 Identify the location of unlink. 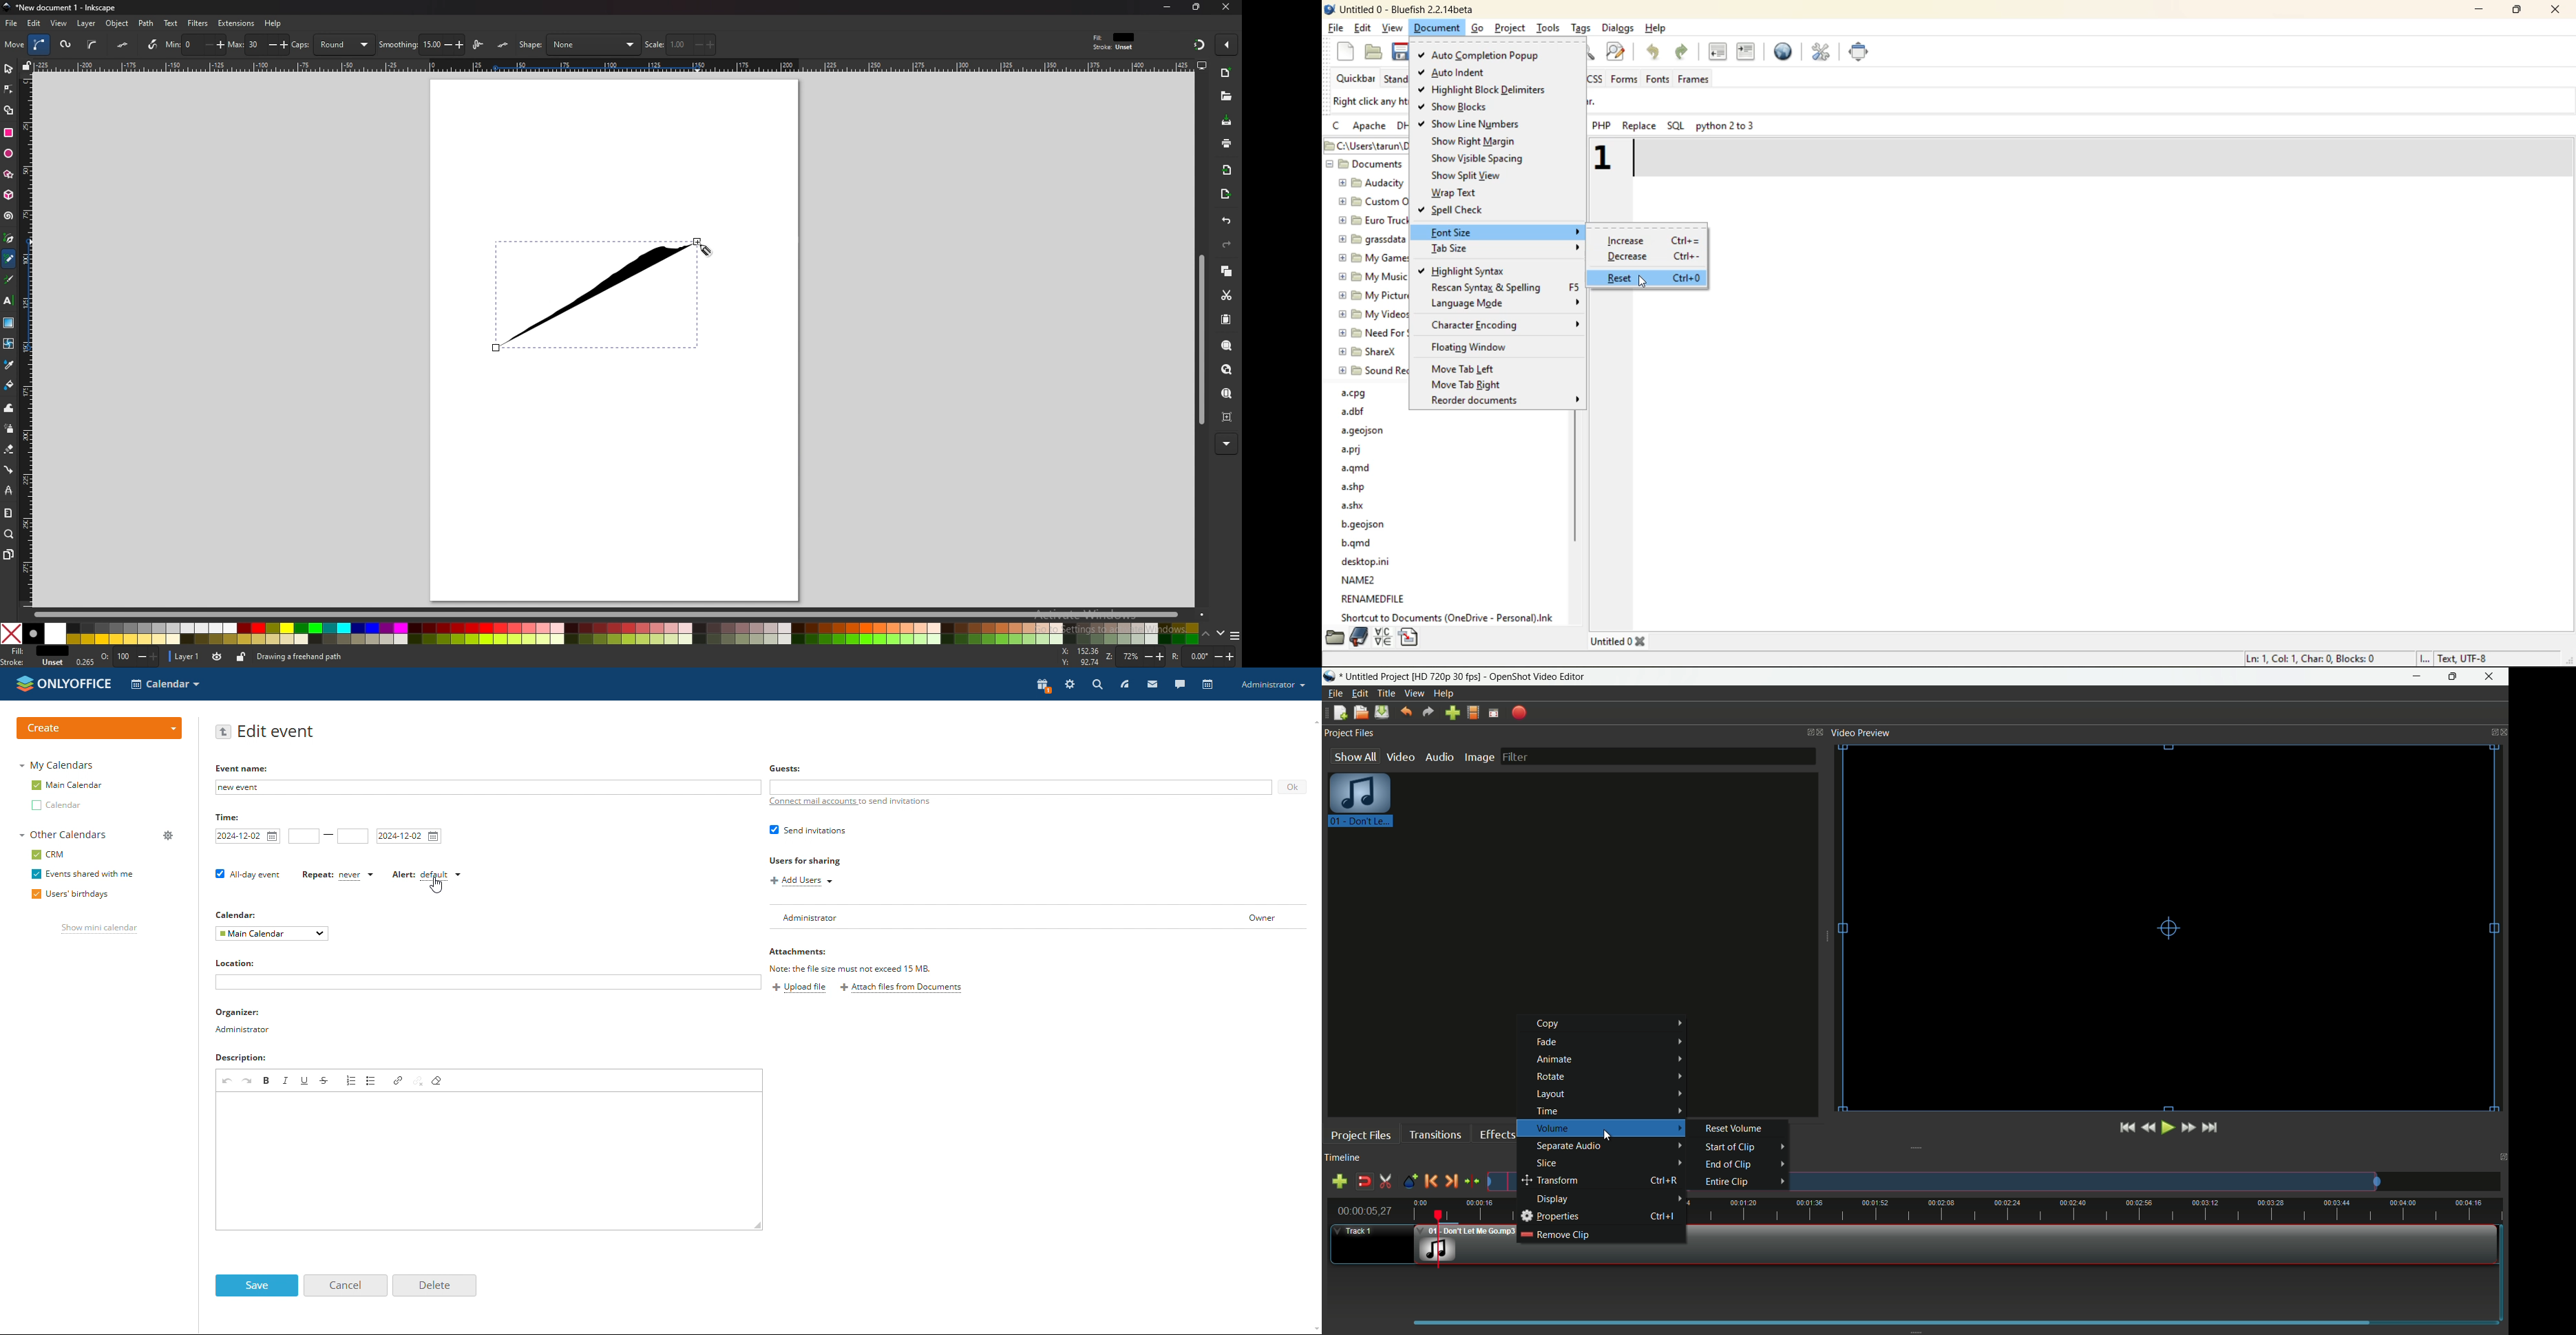
(418, 1080).